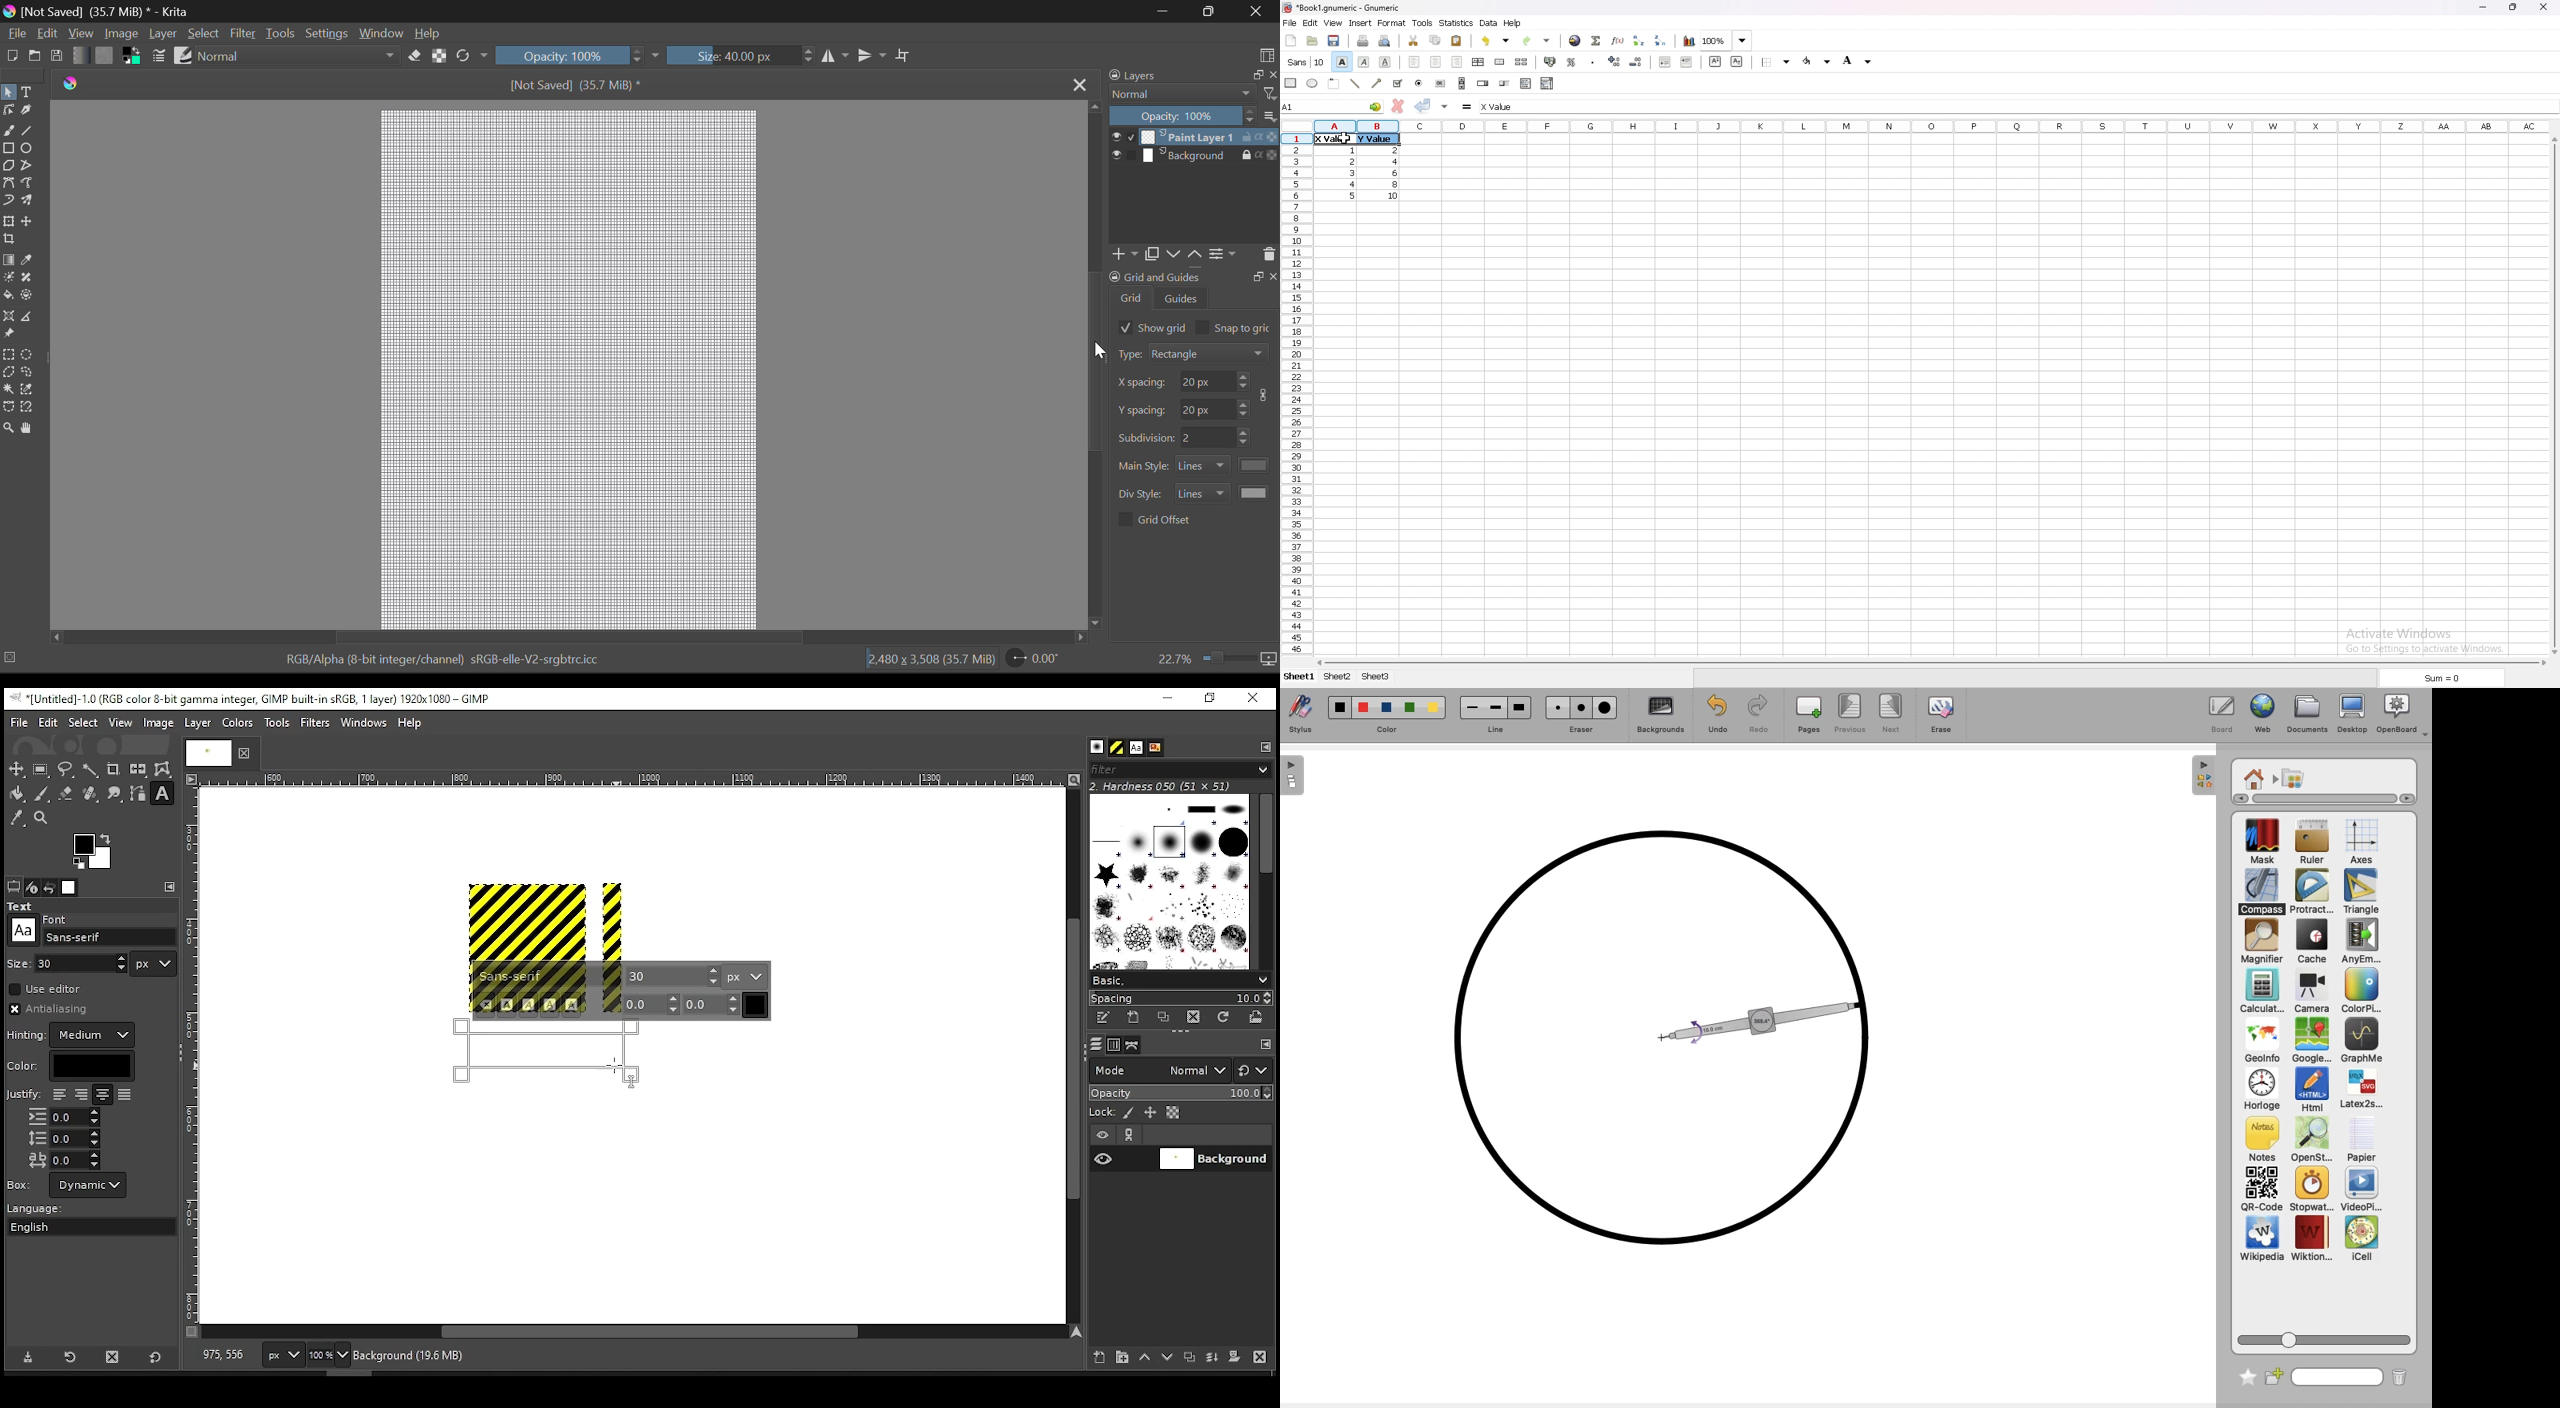 The height and width of the screenshot is (1428, 2576). What do you see at coordinates (1274, 275) in the screenshot?
I see `` at bounding box center [1274, 275].